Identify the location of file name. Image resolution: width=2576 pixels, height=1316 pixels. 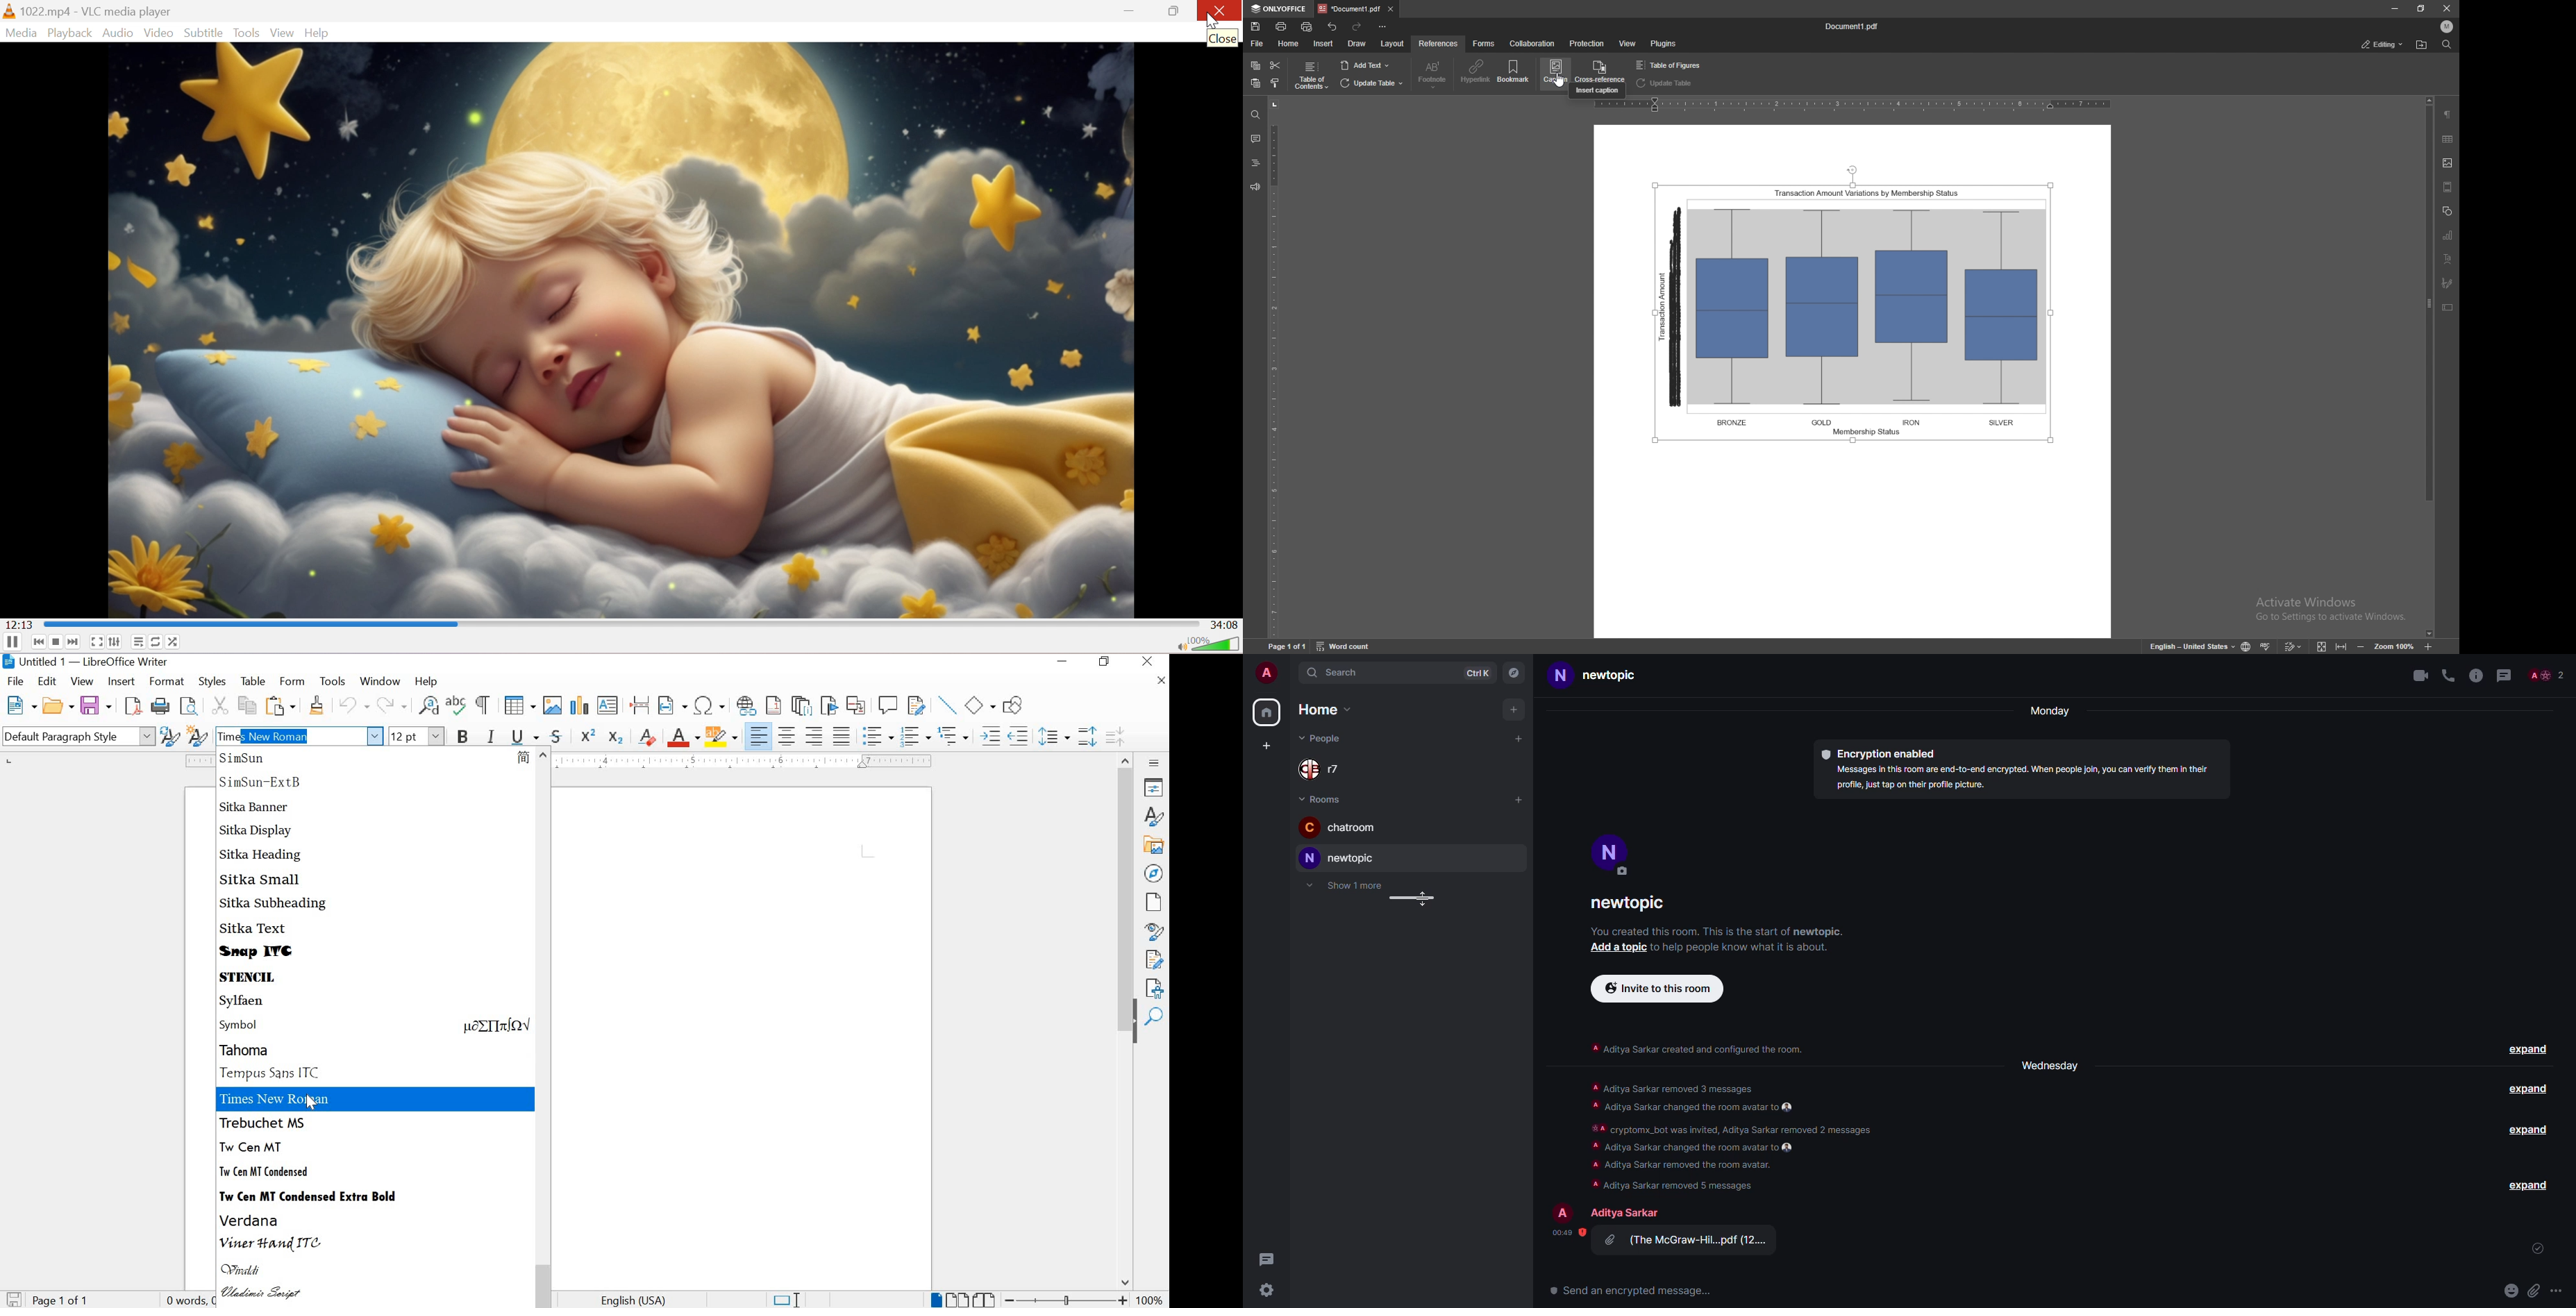
(1852, 27).